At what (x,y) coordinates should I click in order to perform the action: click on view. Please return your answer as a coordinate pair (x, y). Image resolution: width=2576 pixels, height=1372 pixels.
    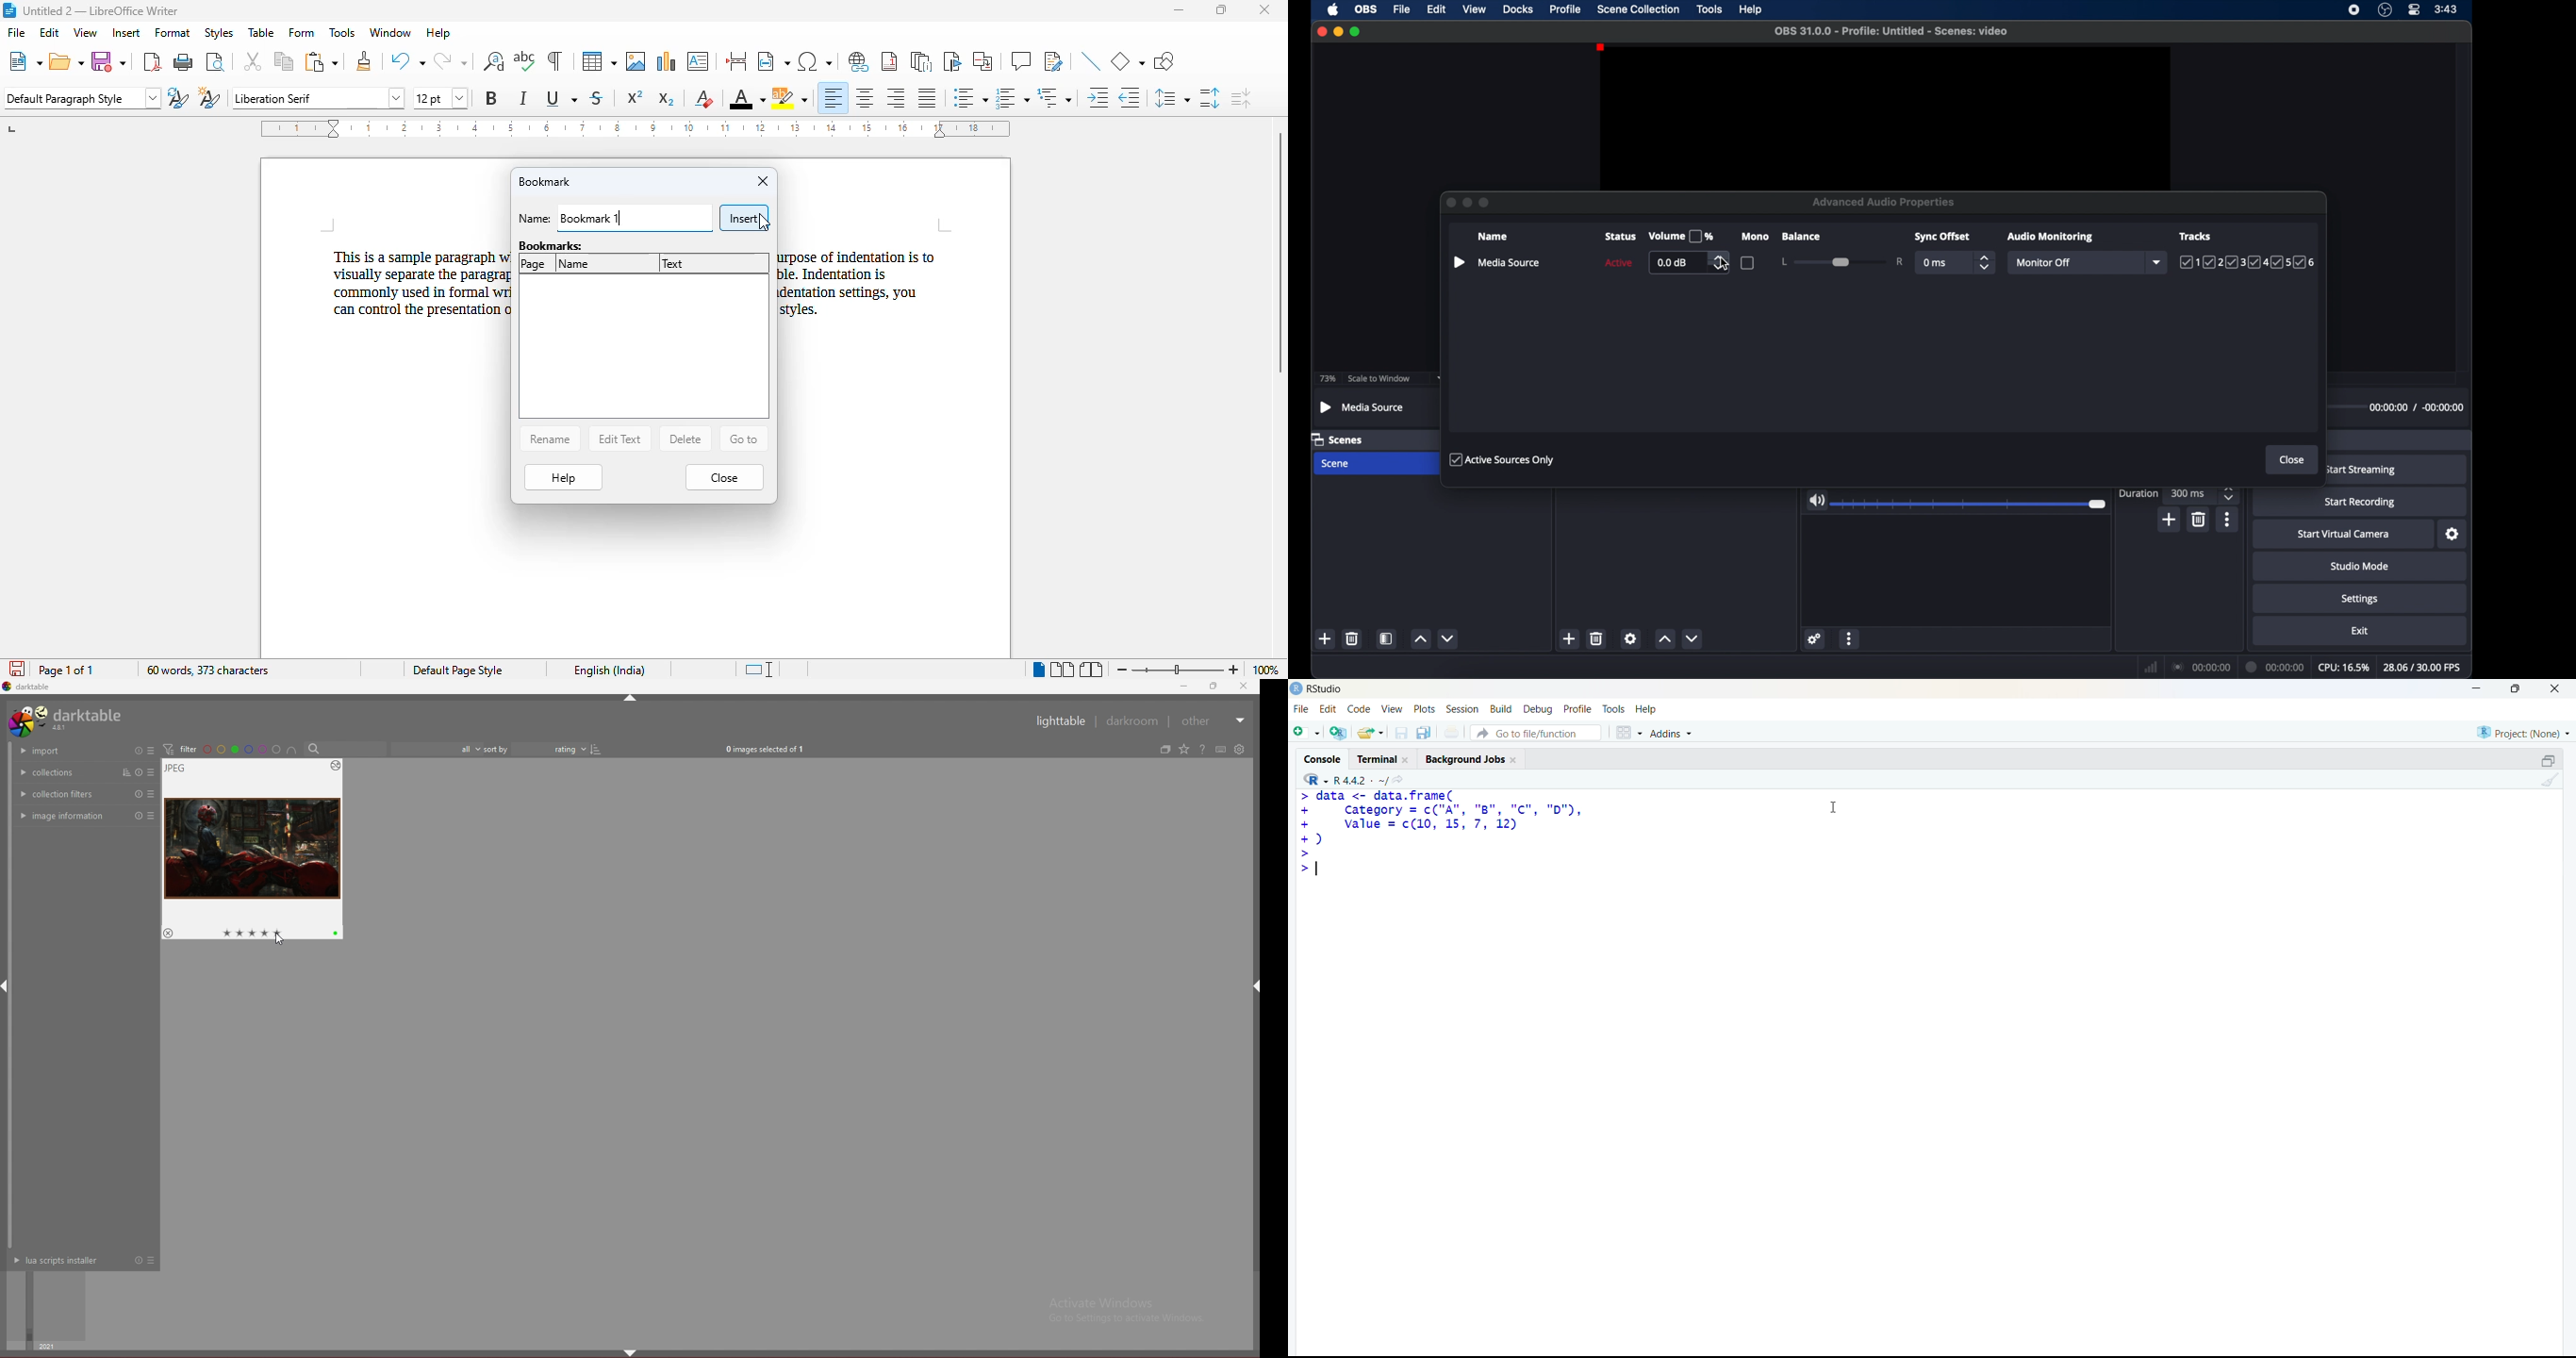
    Looking at the image, I should click on (1474, 8).